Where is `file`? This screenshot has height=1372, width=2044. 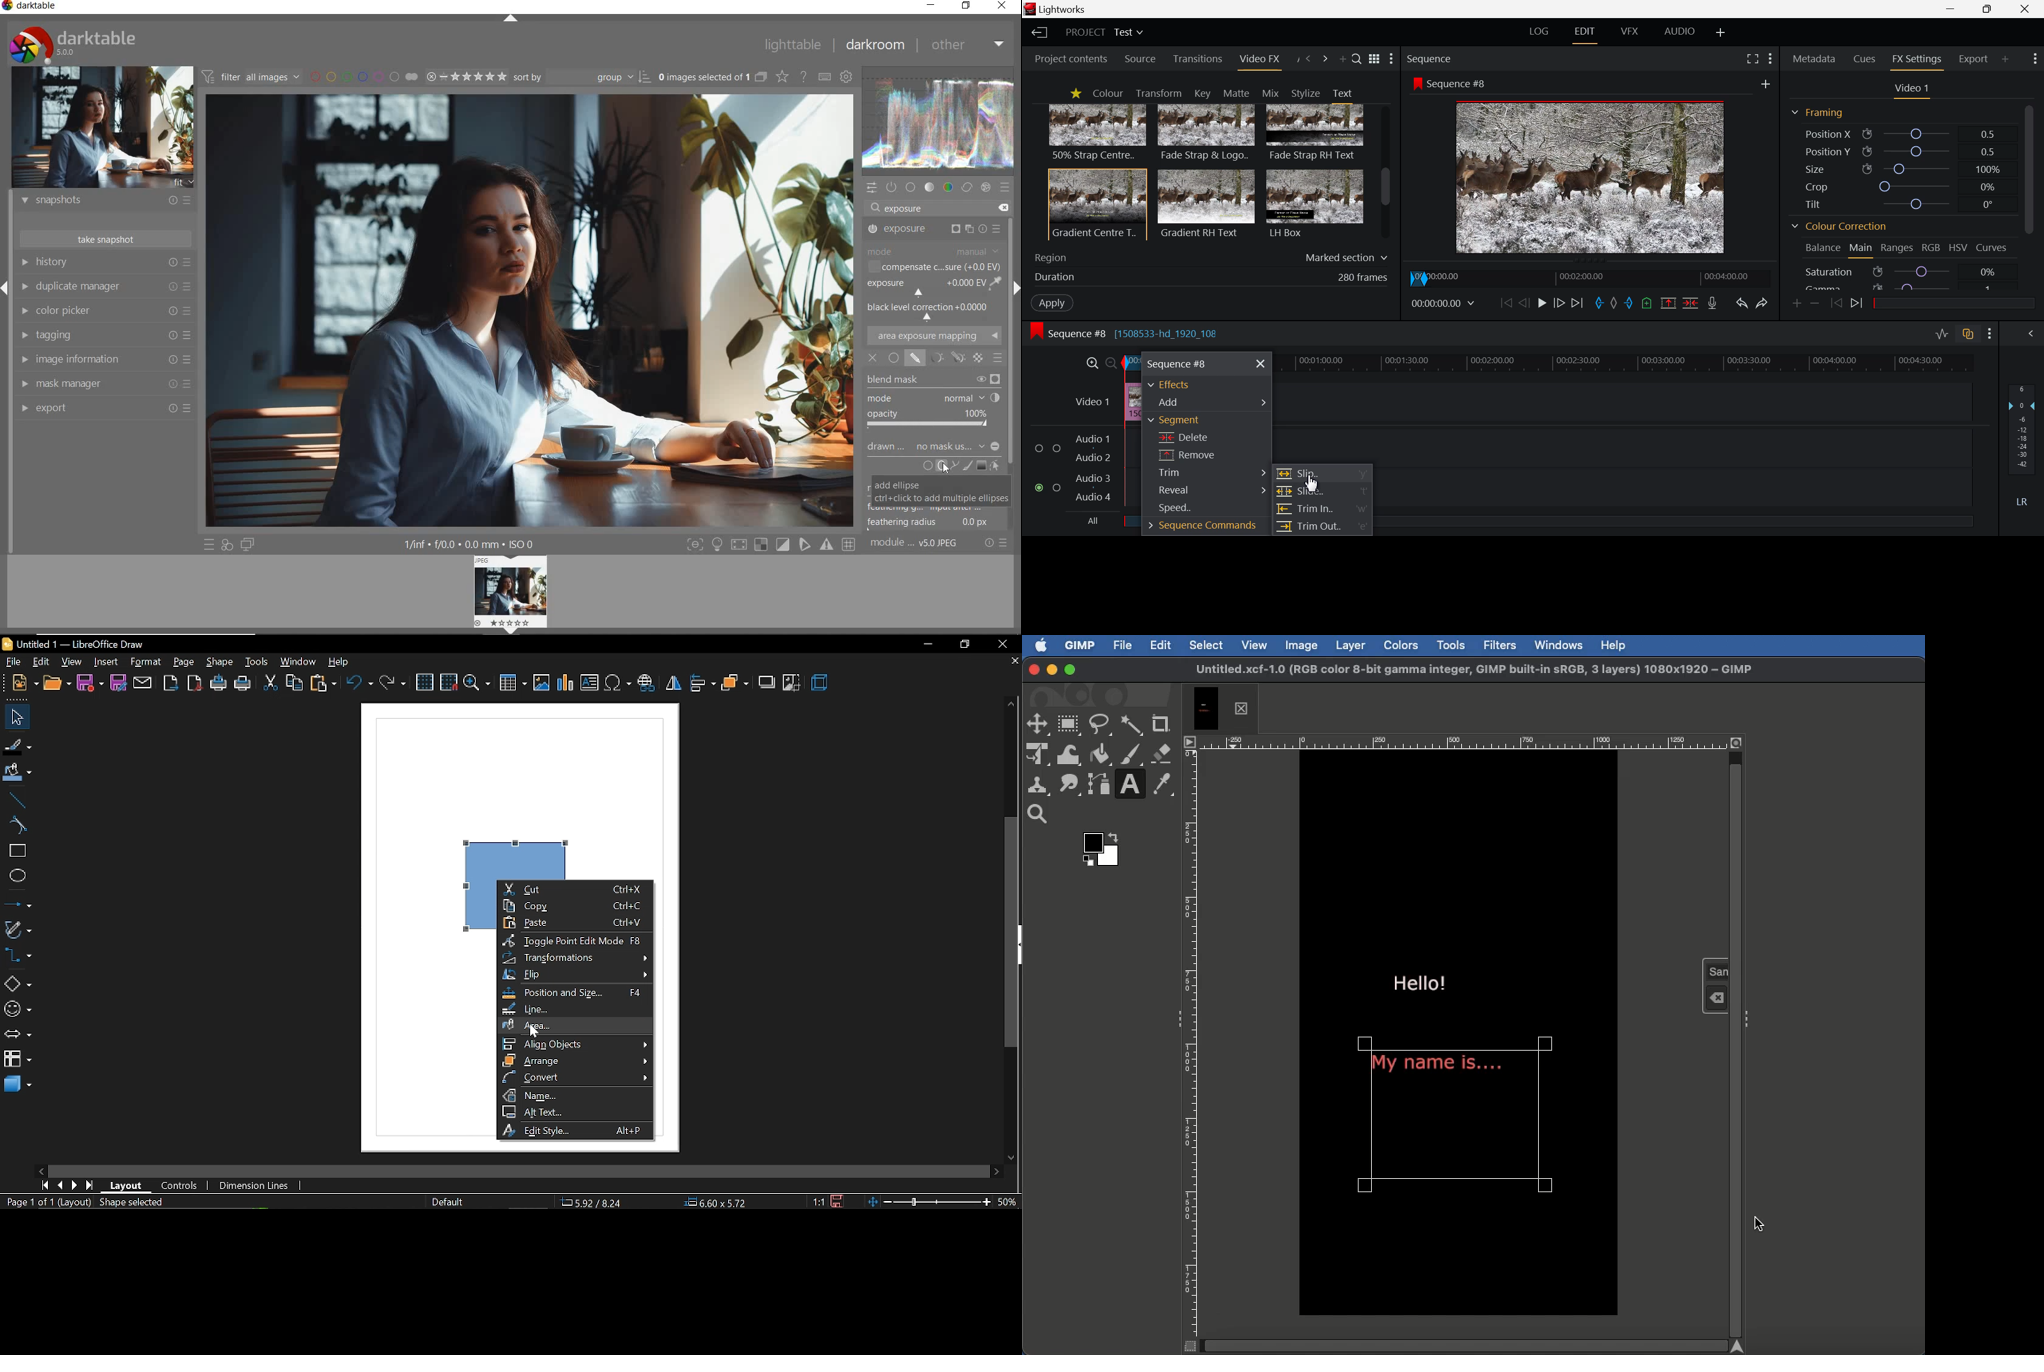
file is located at coordinates (11, 662).